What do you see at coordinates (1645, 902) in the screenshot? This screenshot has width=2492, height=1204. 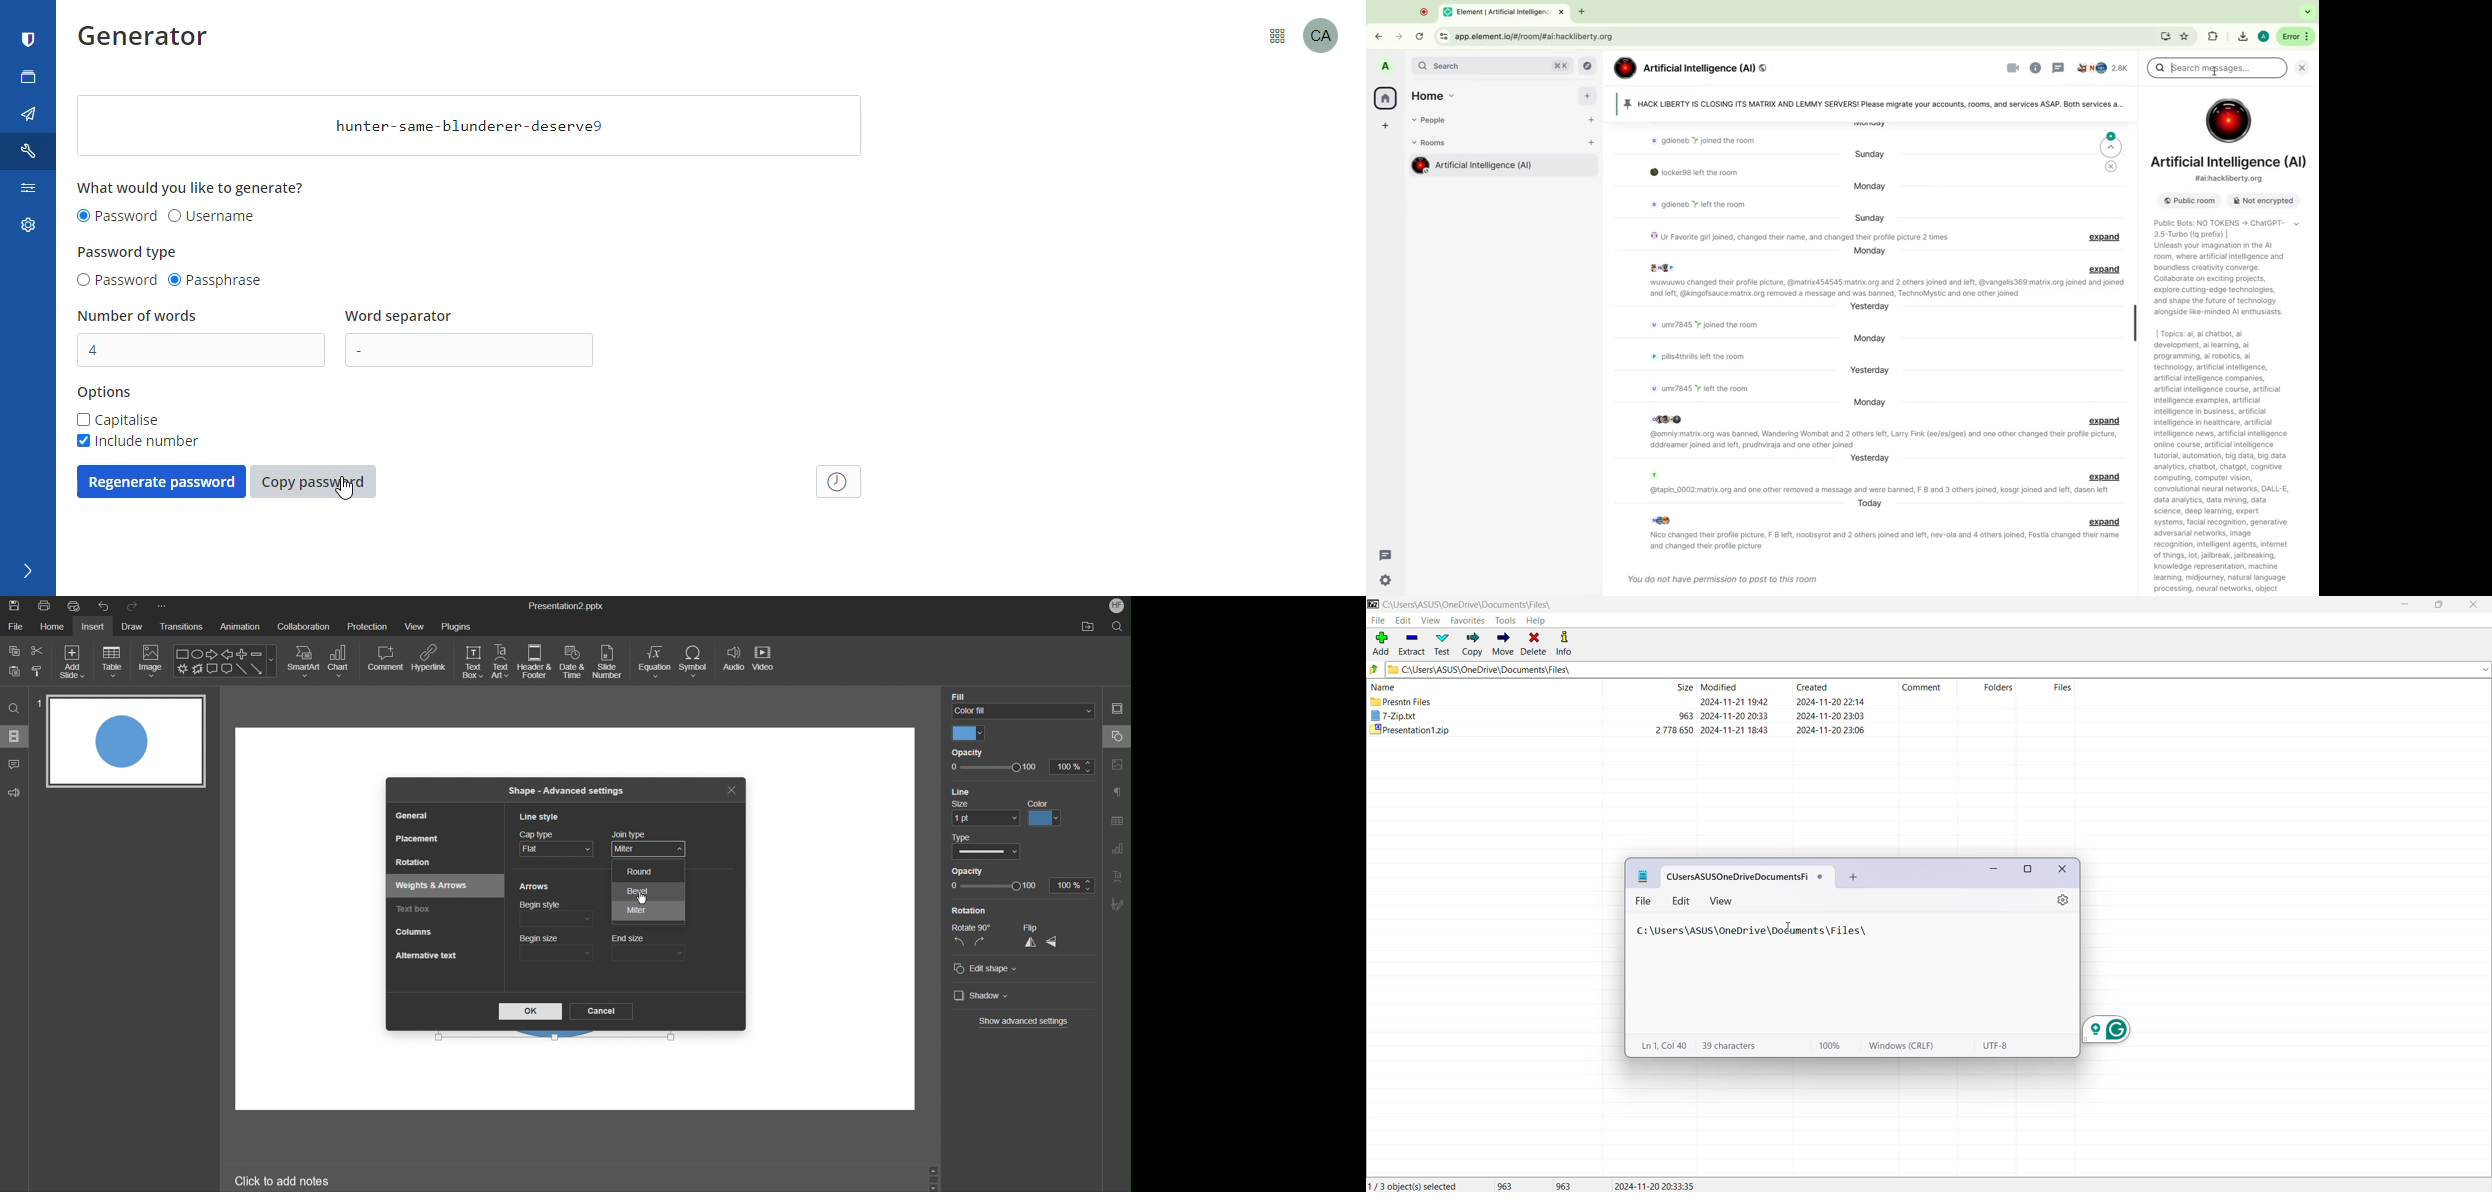 I see `File` at bounding box center [1645, 902].